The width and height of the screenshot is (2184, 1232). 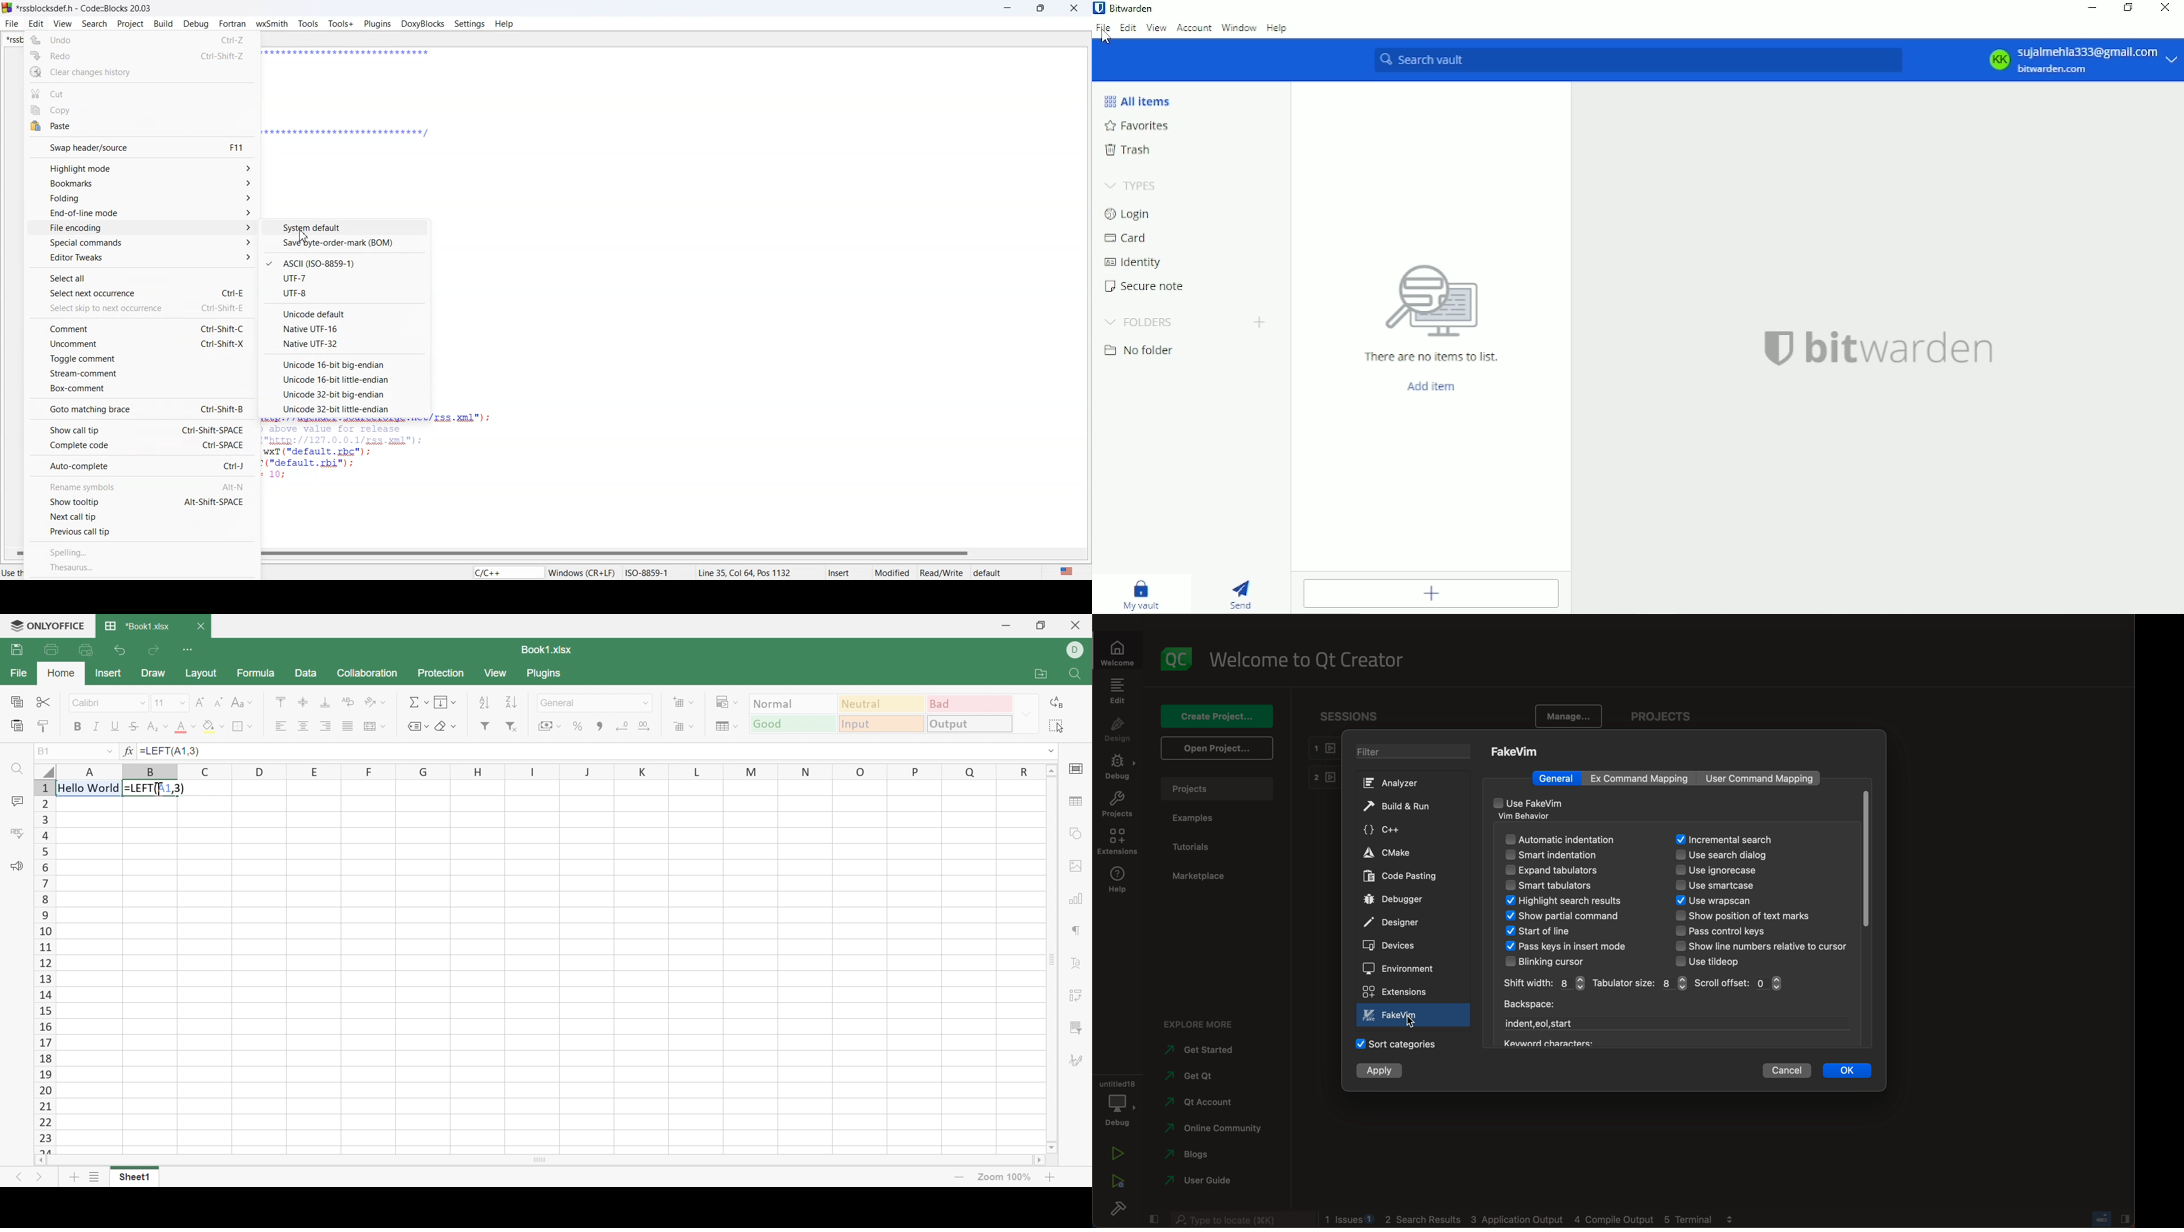 What do you see at coordinates (130, 24) in the screenshot?
I see `Project` at bounding box center [130, 24].